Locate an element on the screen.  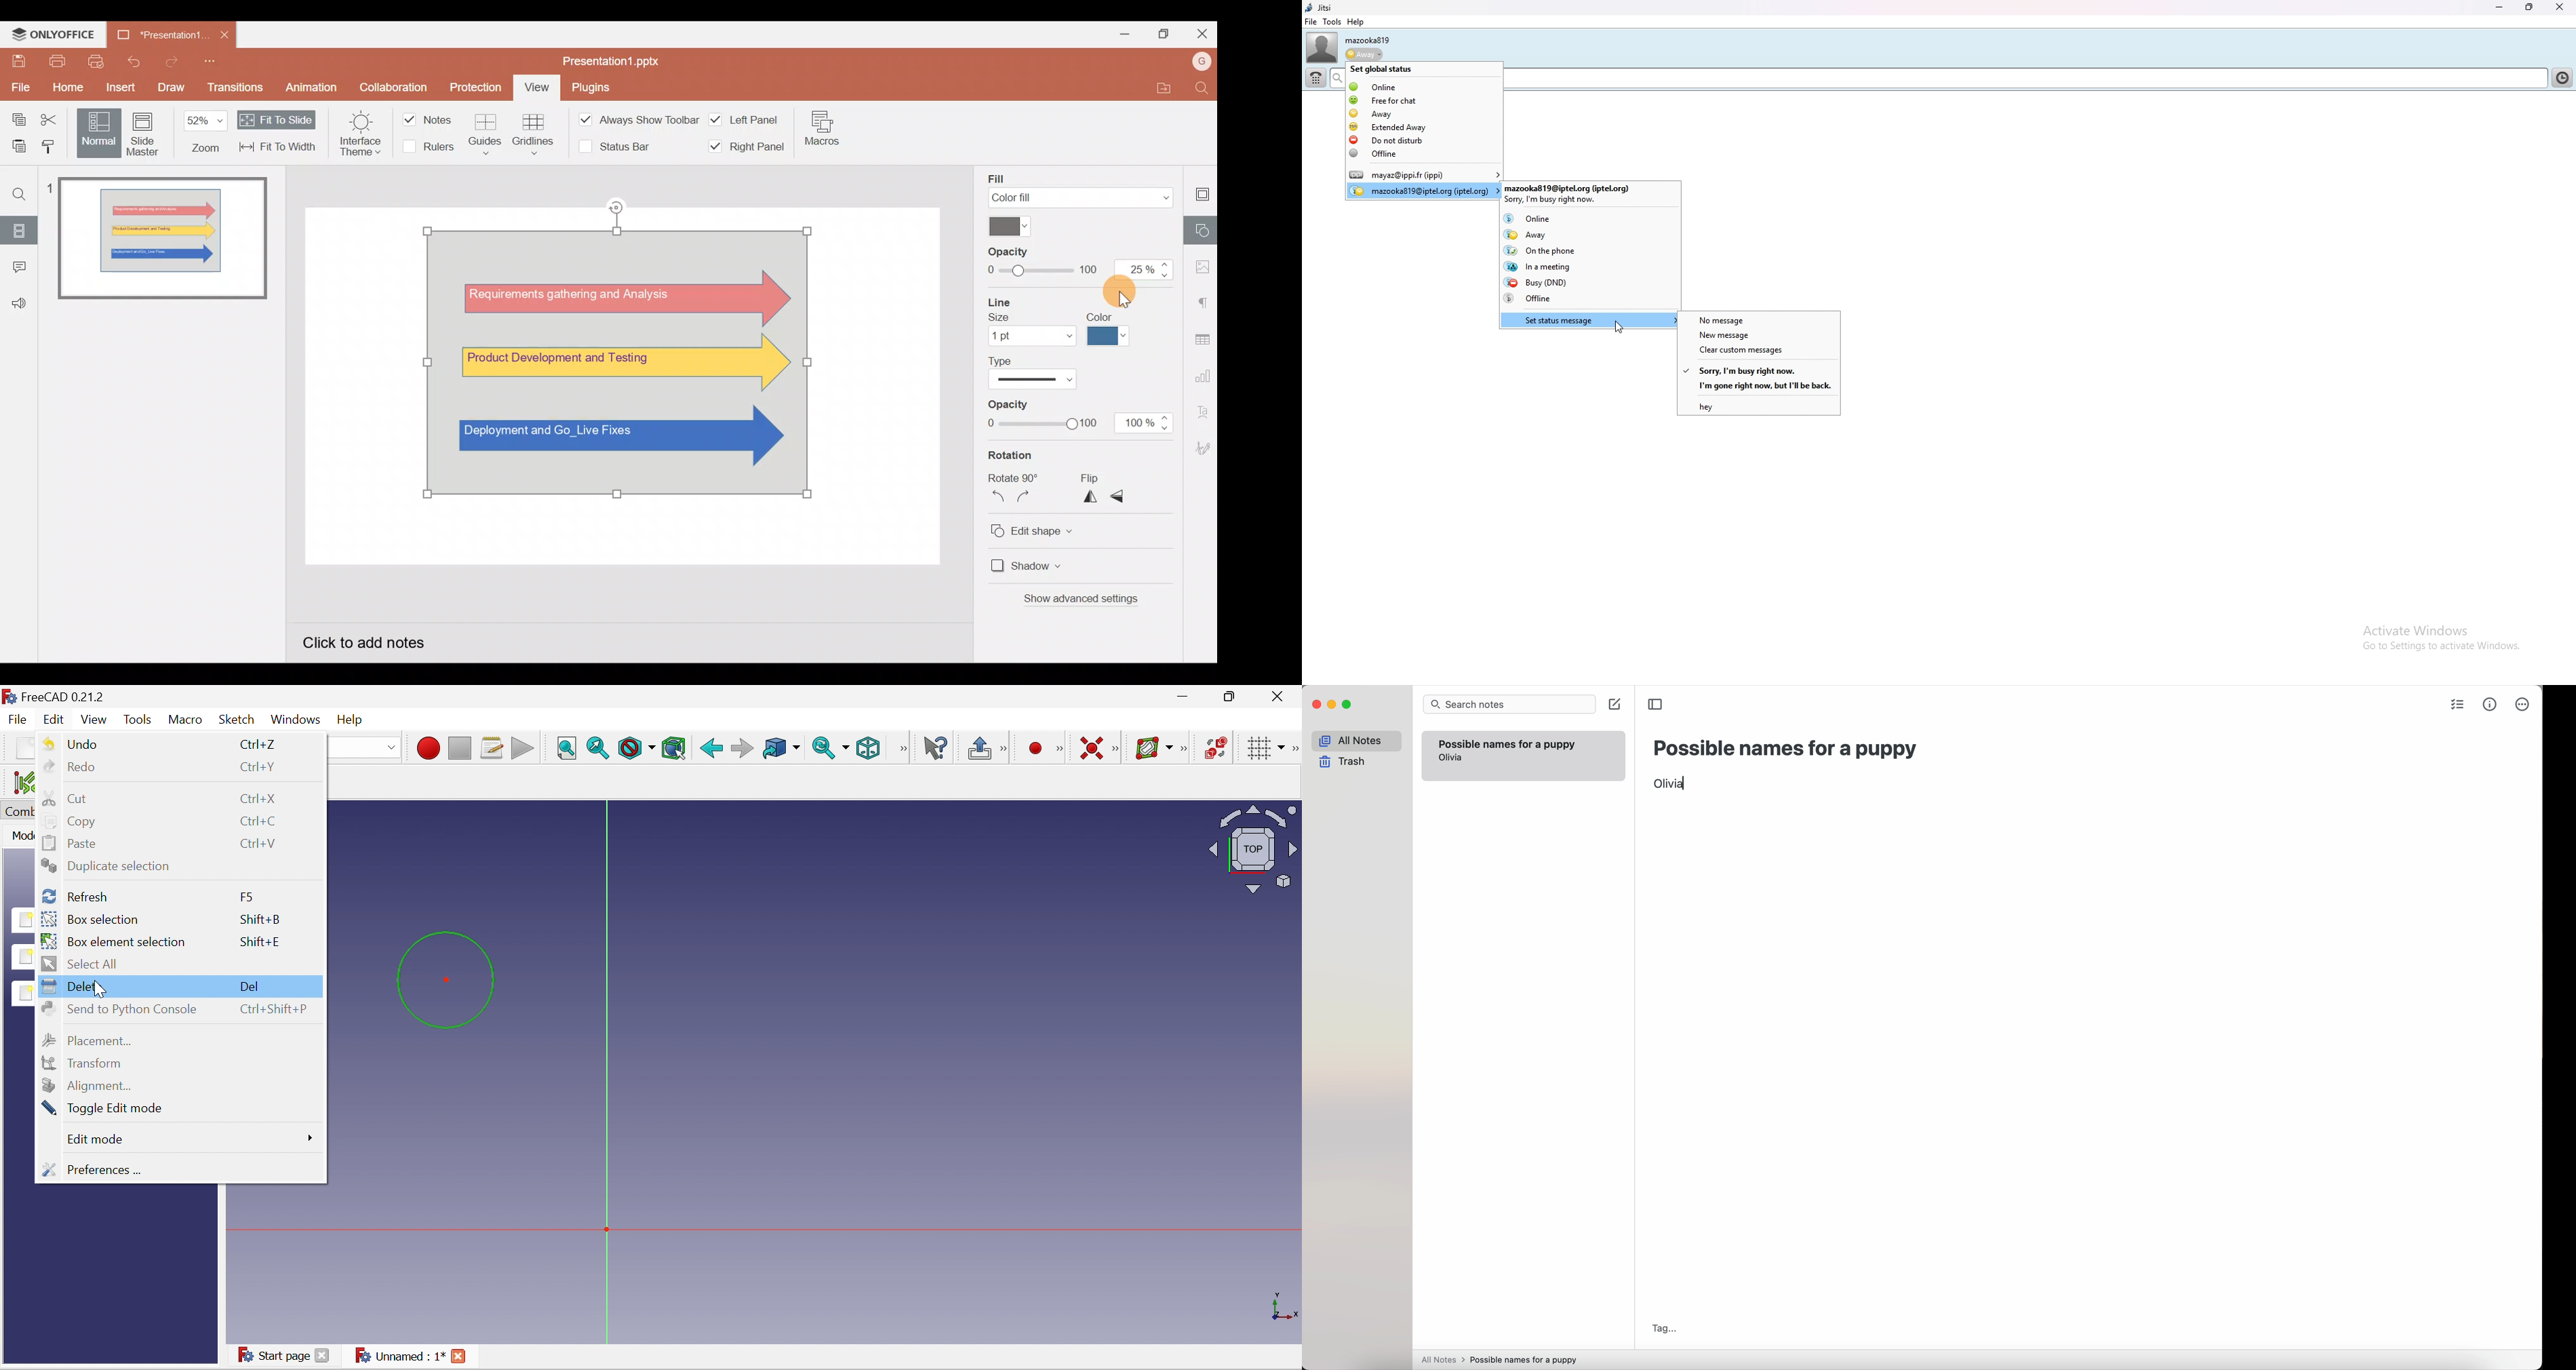
Fit to slide is located at coordinates (276, 119).